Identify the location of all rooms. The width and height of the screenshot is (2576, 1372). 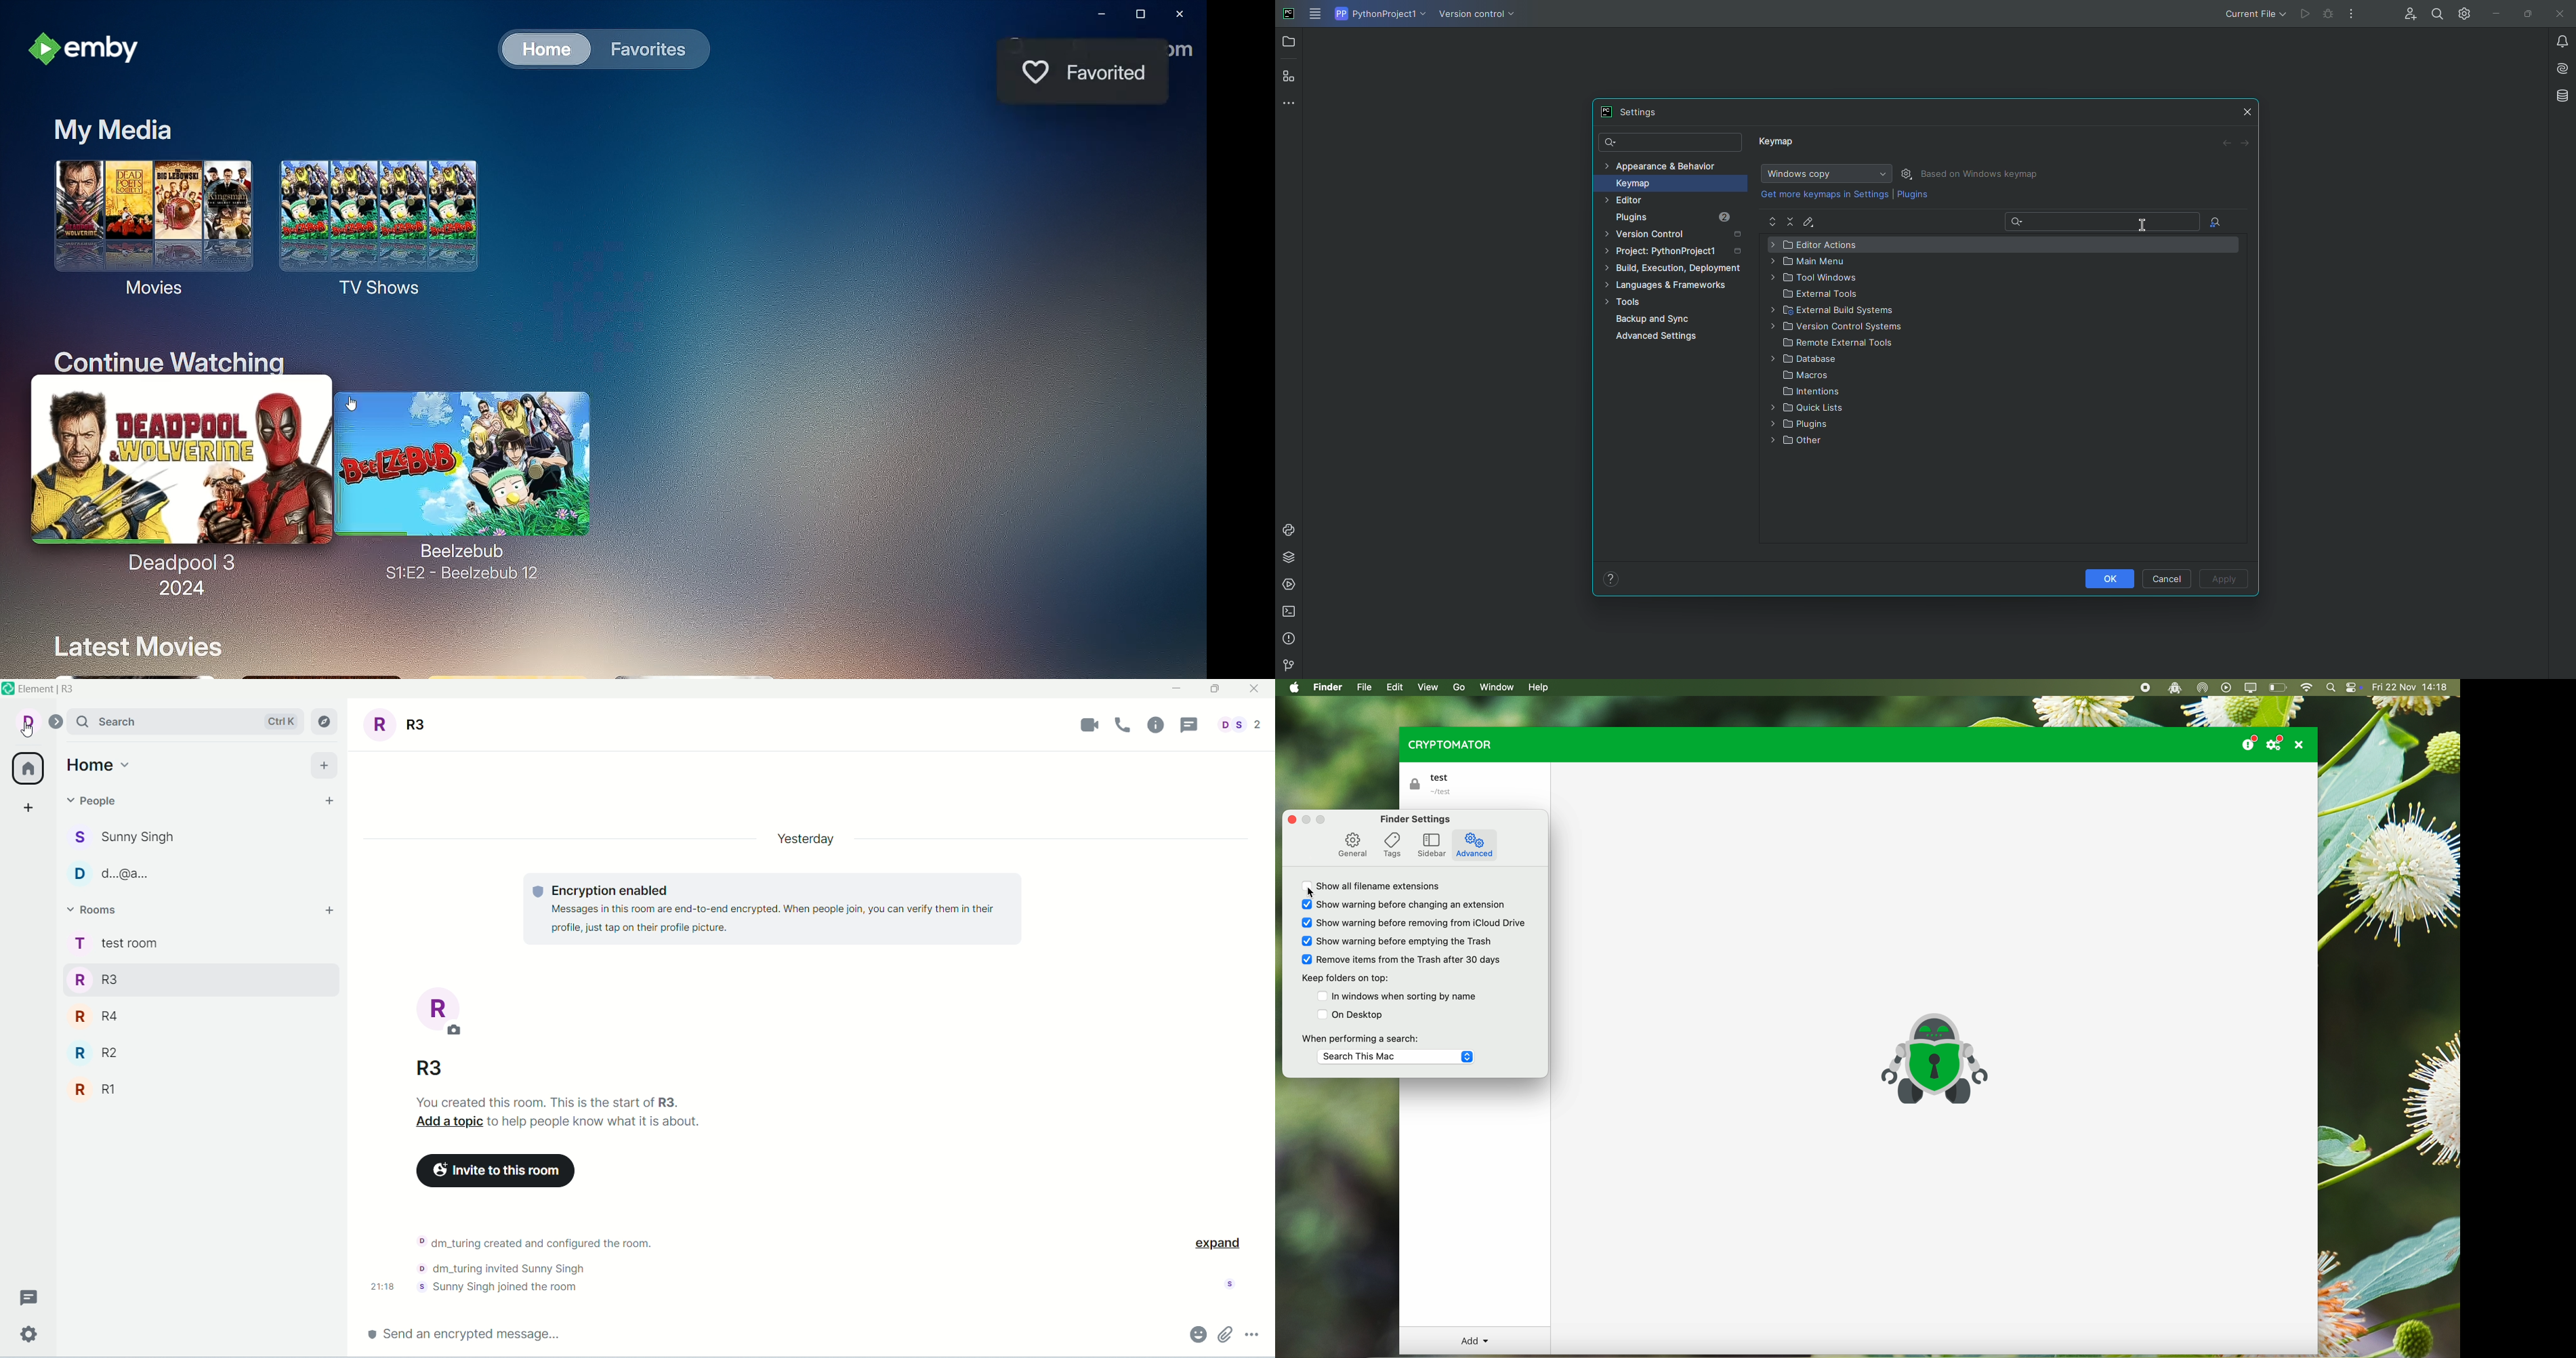
(25, 768).